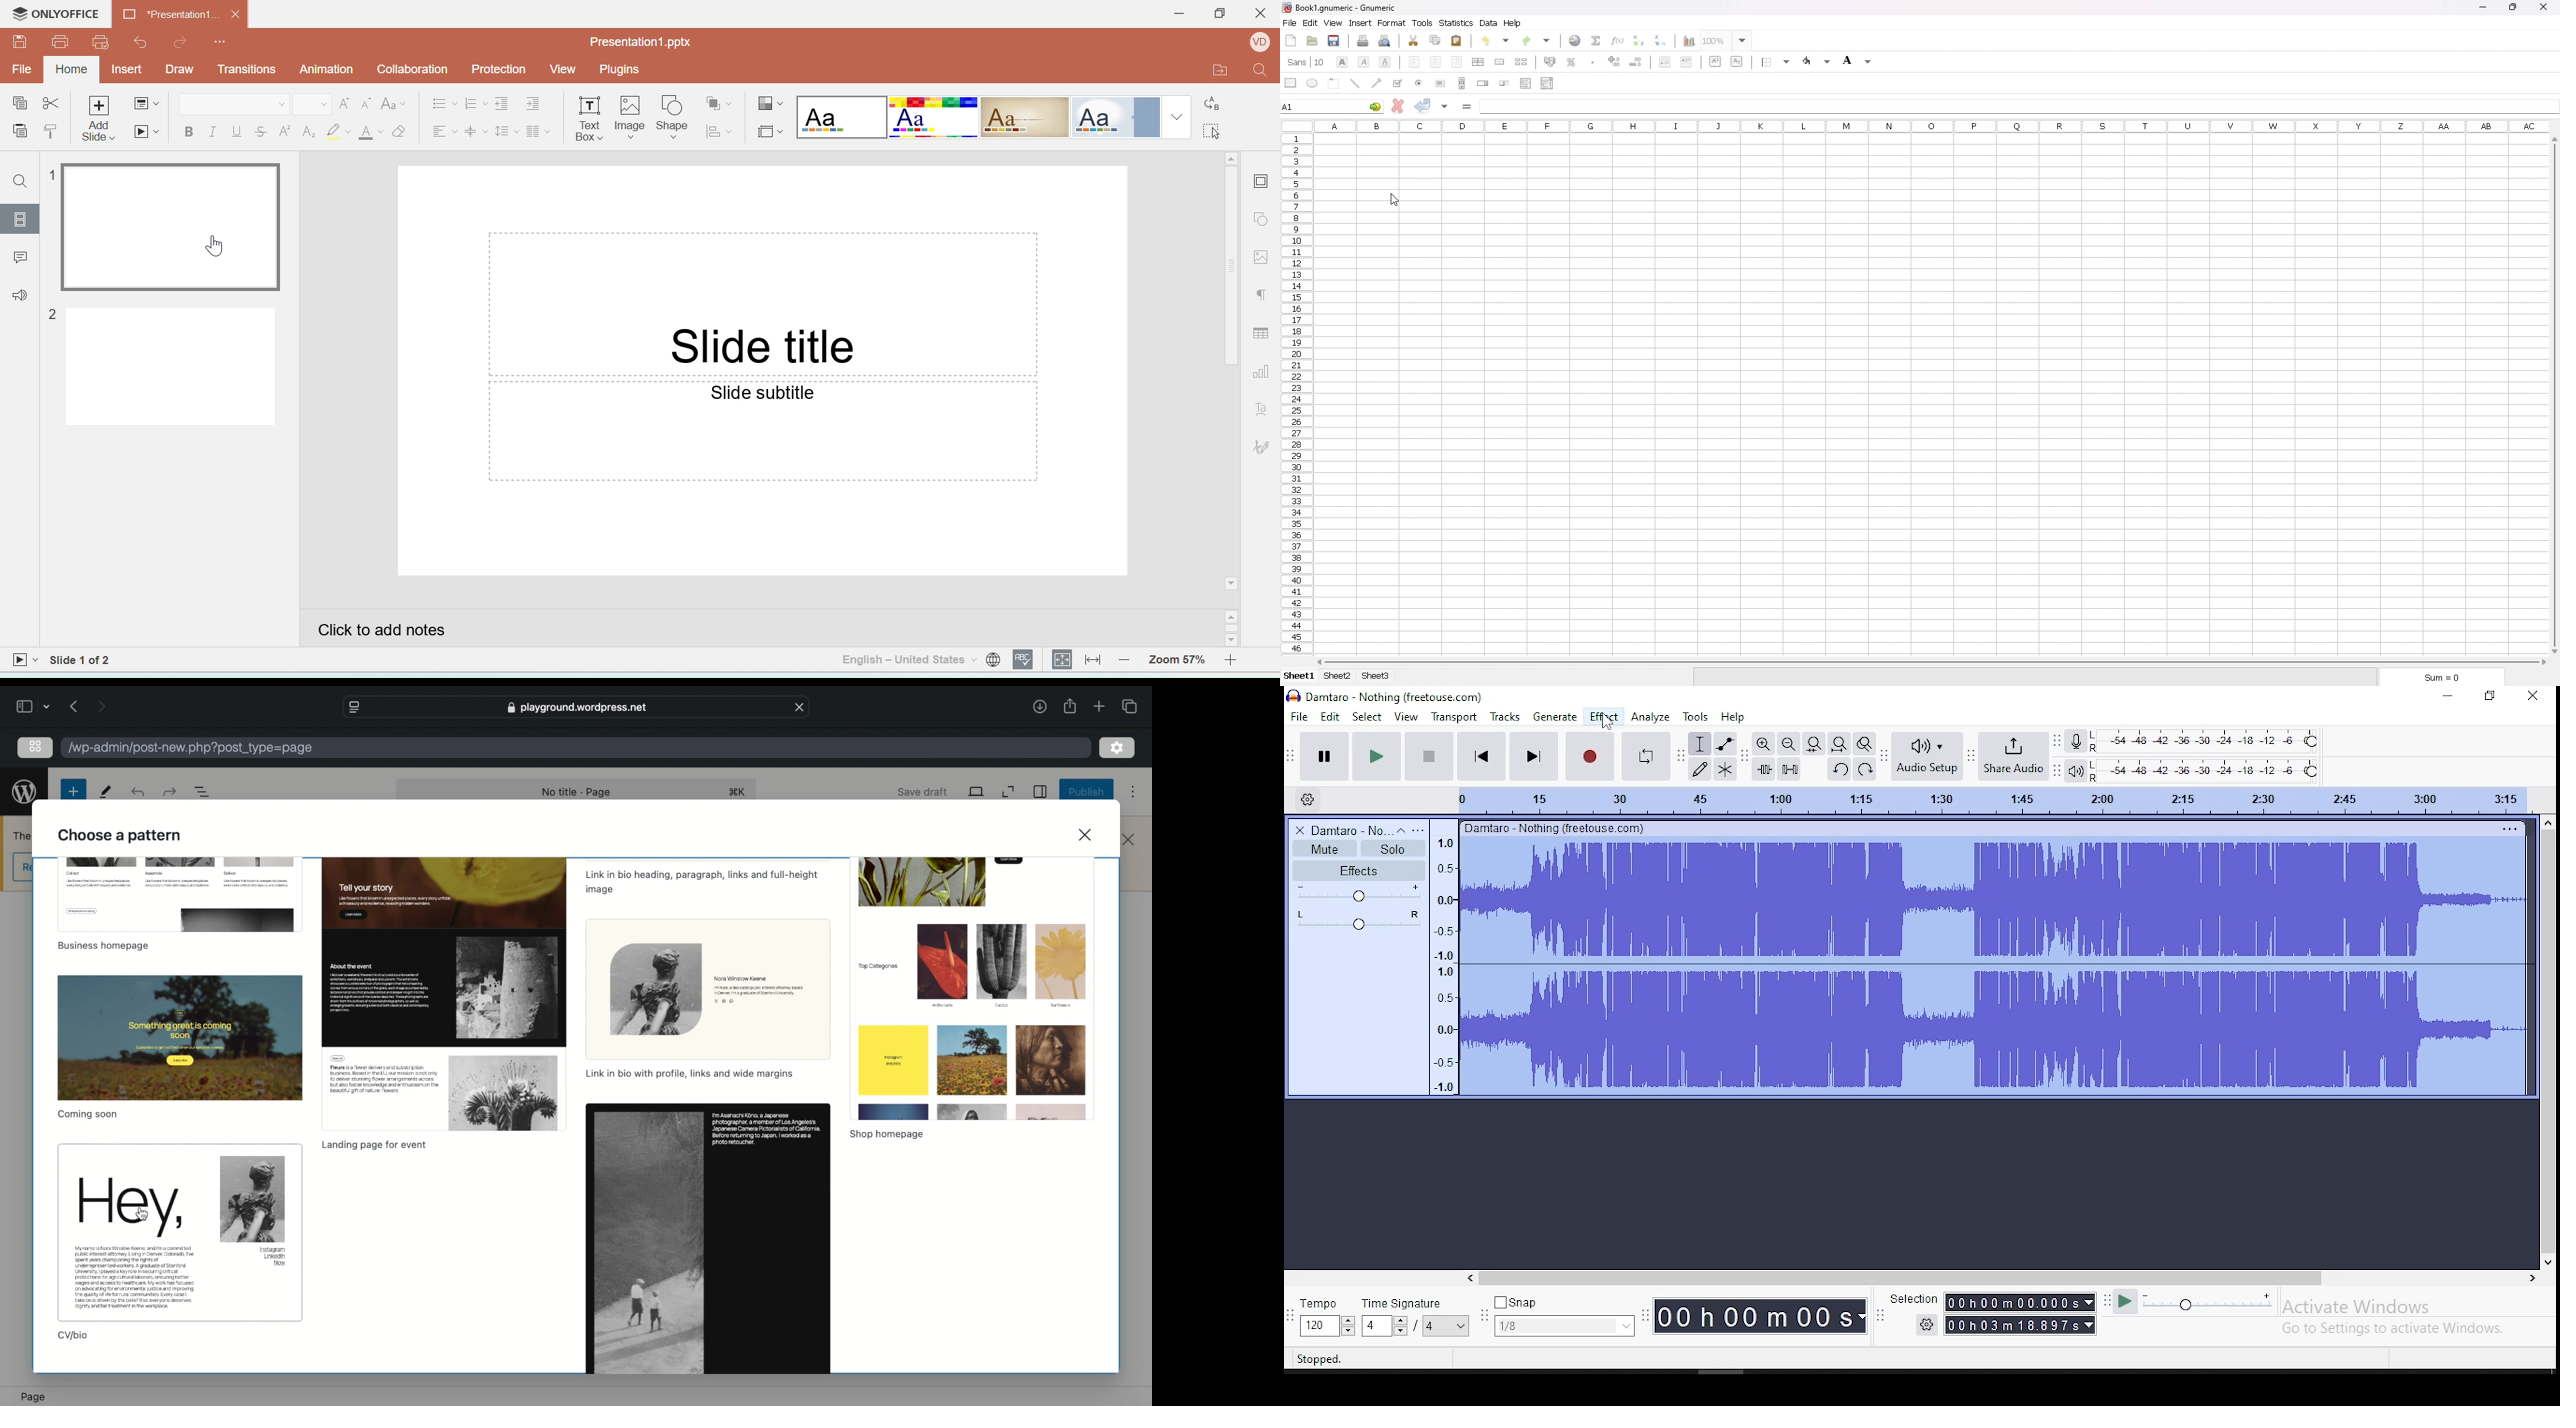 The image size is (2576, 1428). Describe the element at coordinates (1993, 899) in the screenshot. I see `audio track` at that location.